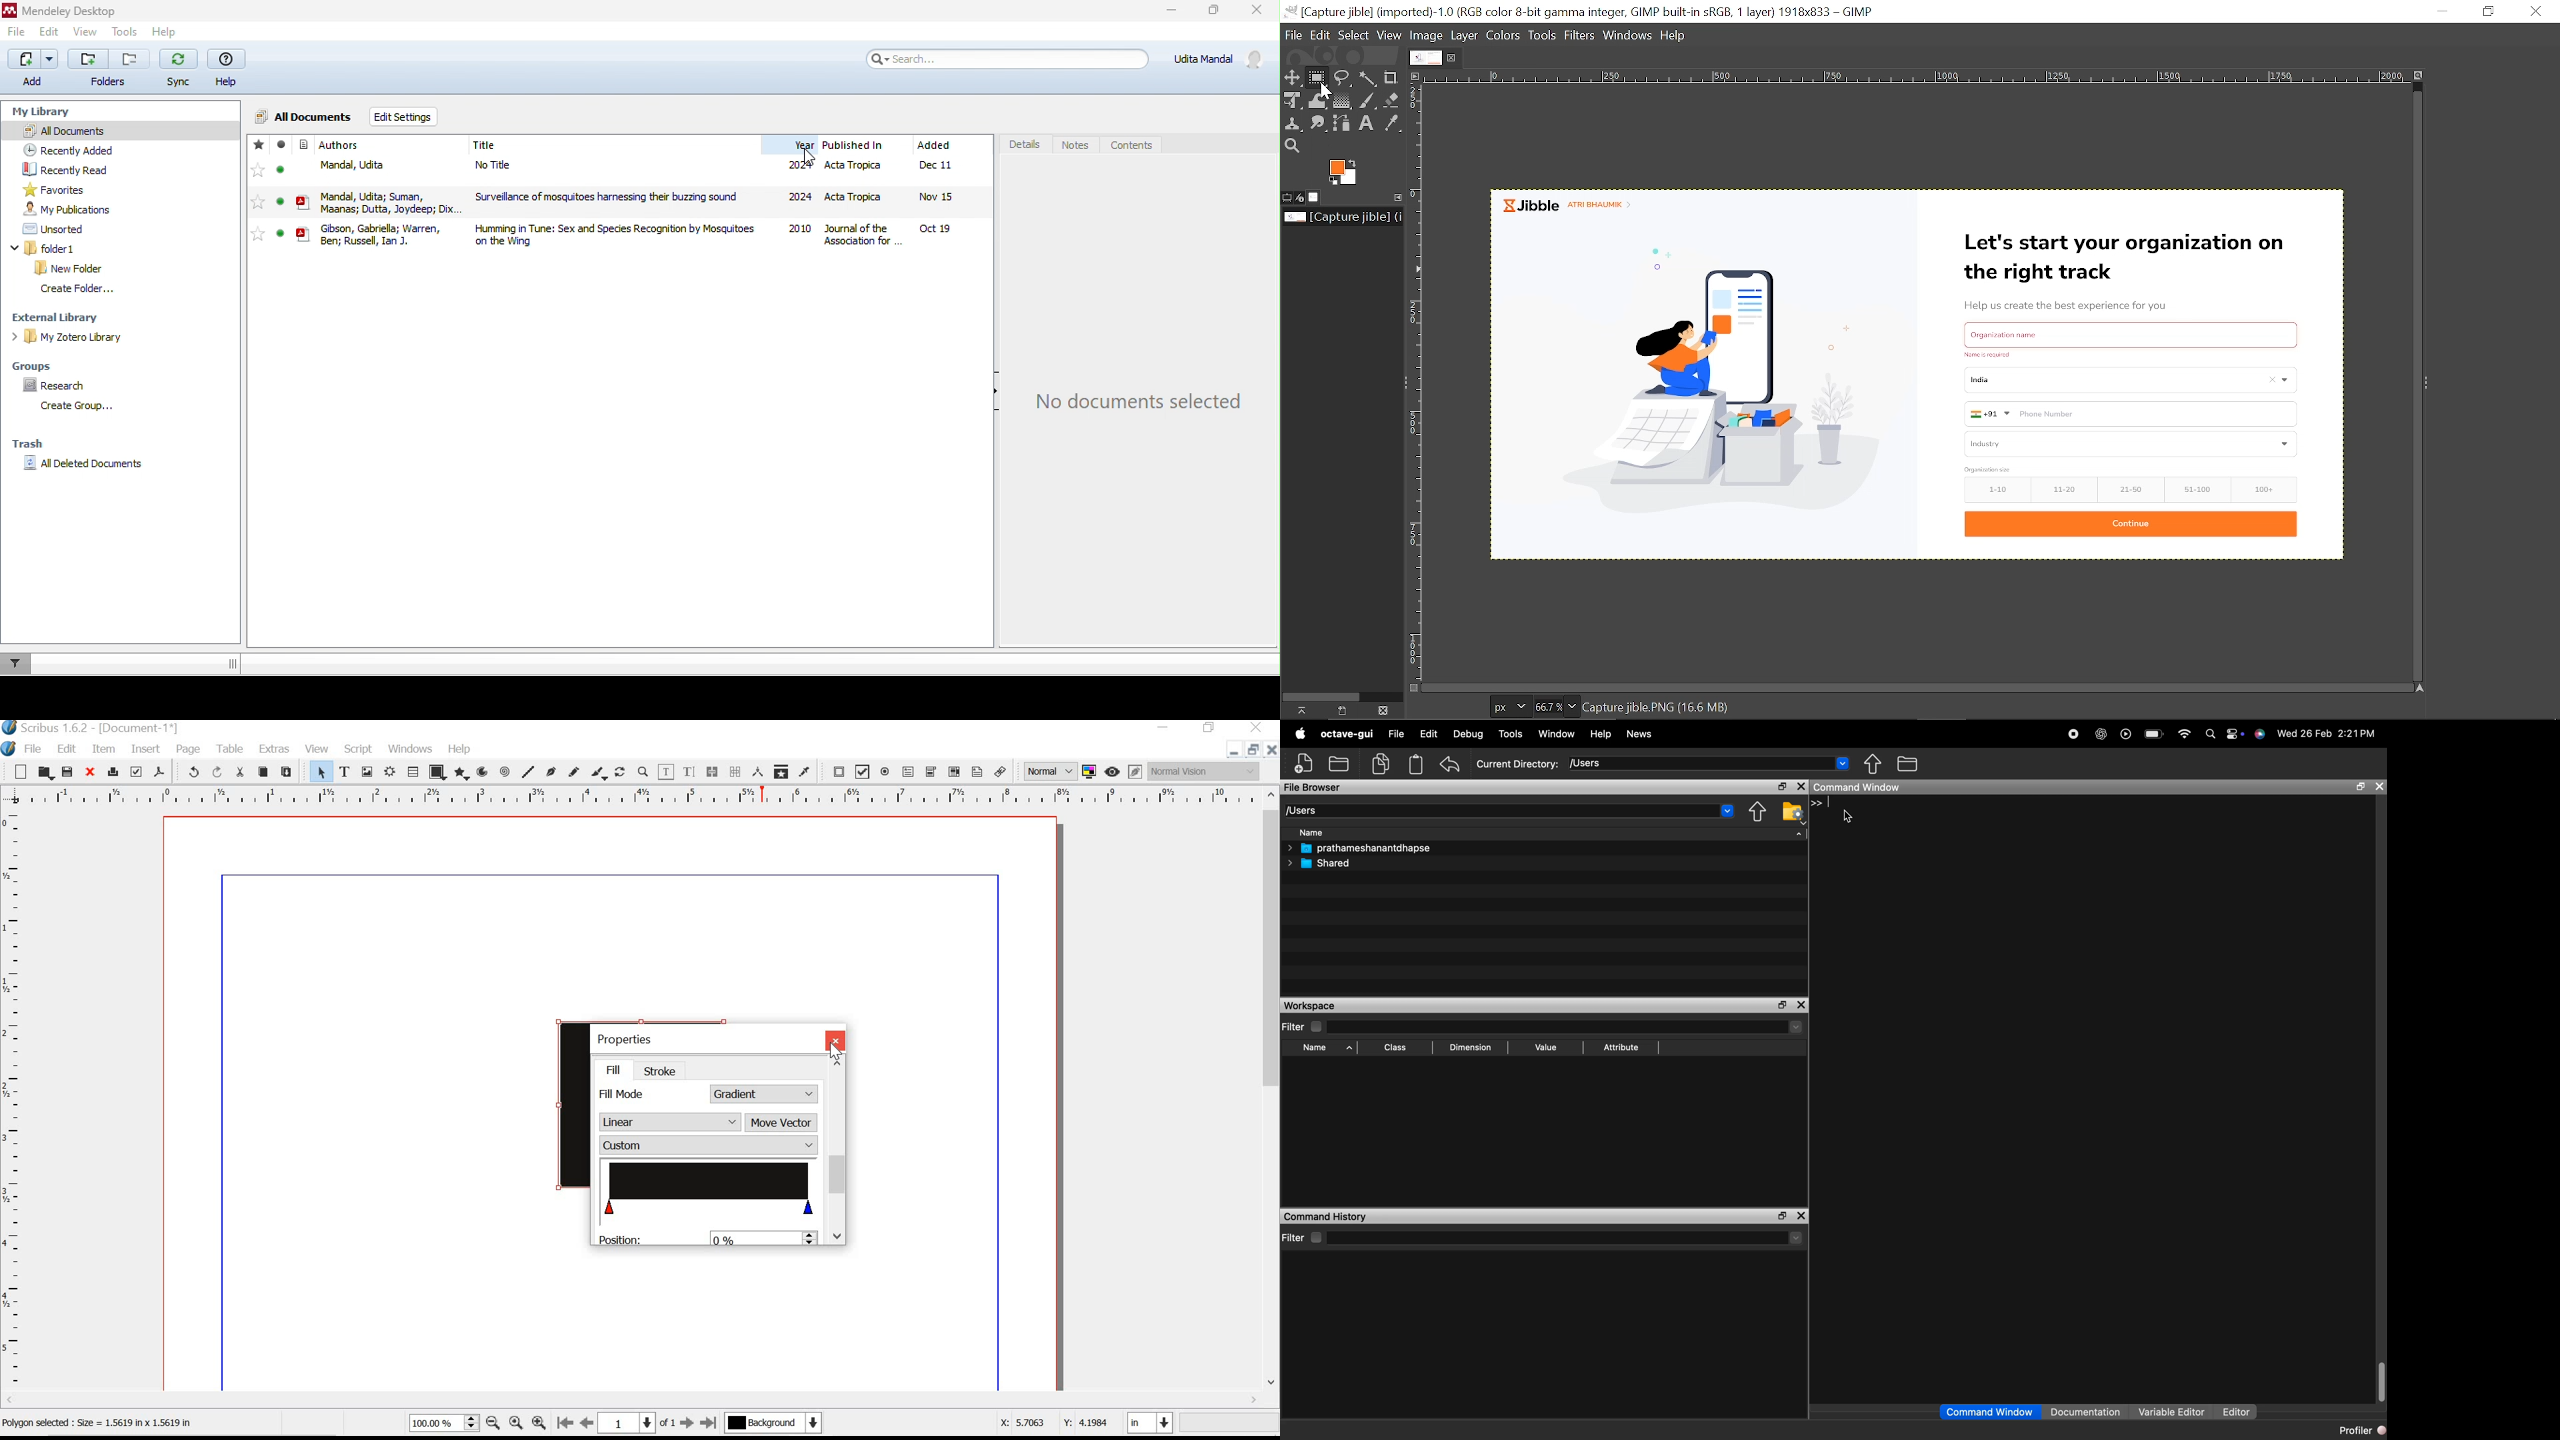 The width and height of the screenshot is (2576, 1456). I want to click on cut, so click(241, 772).